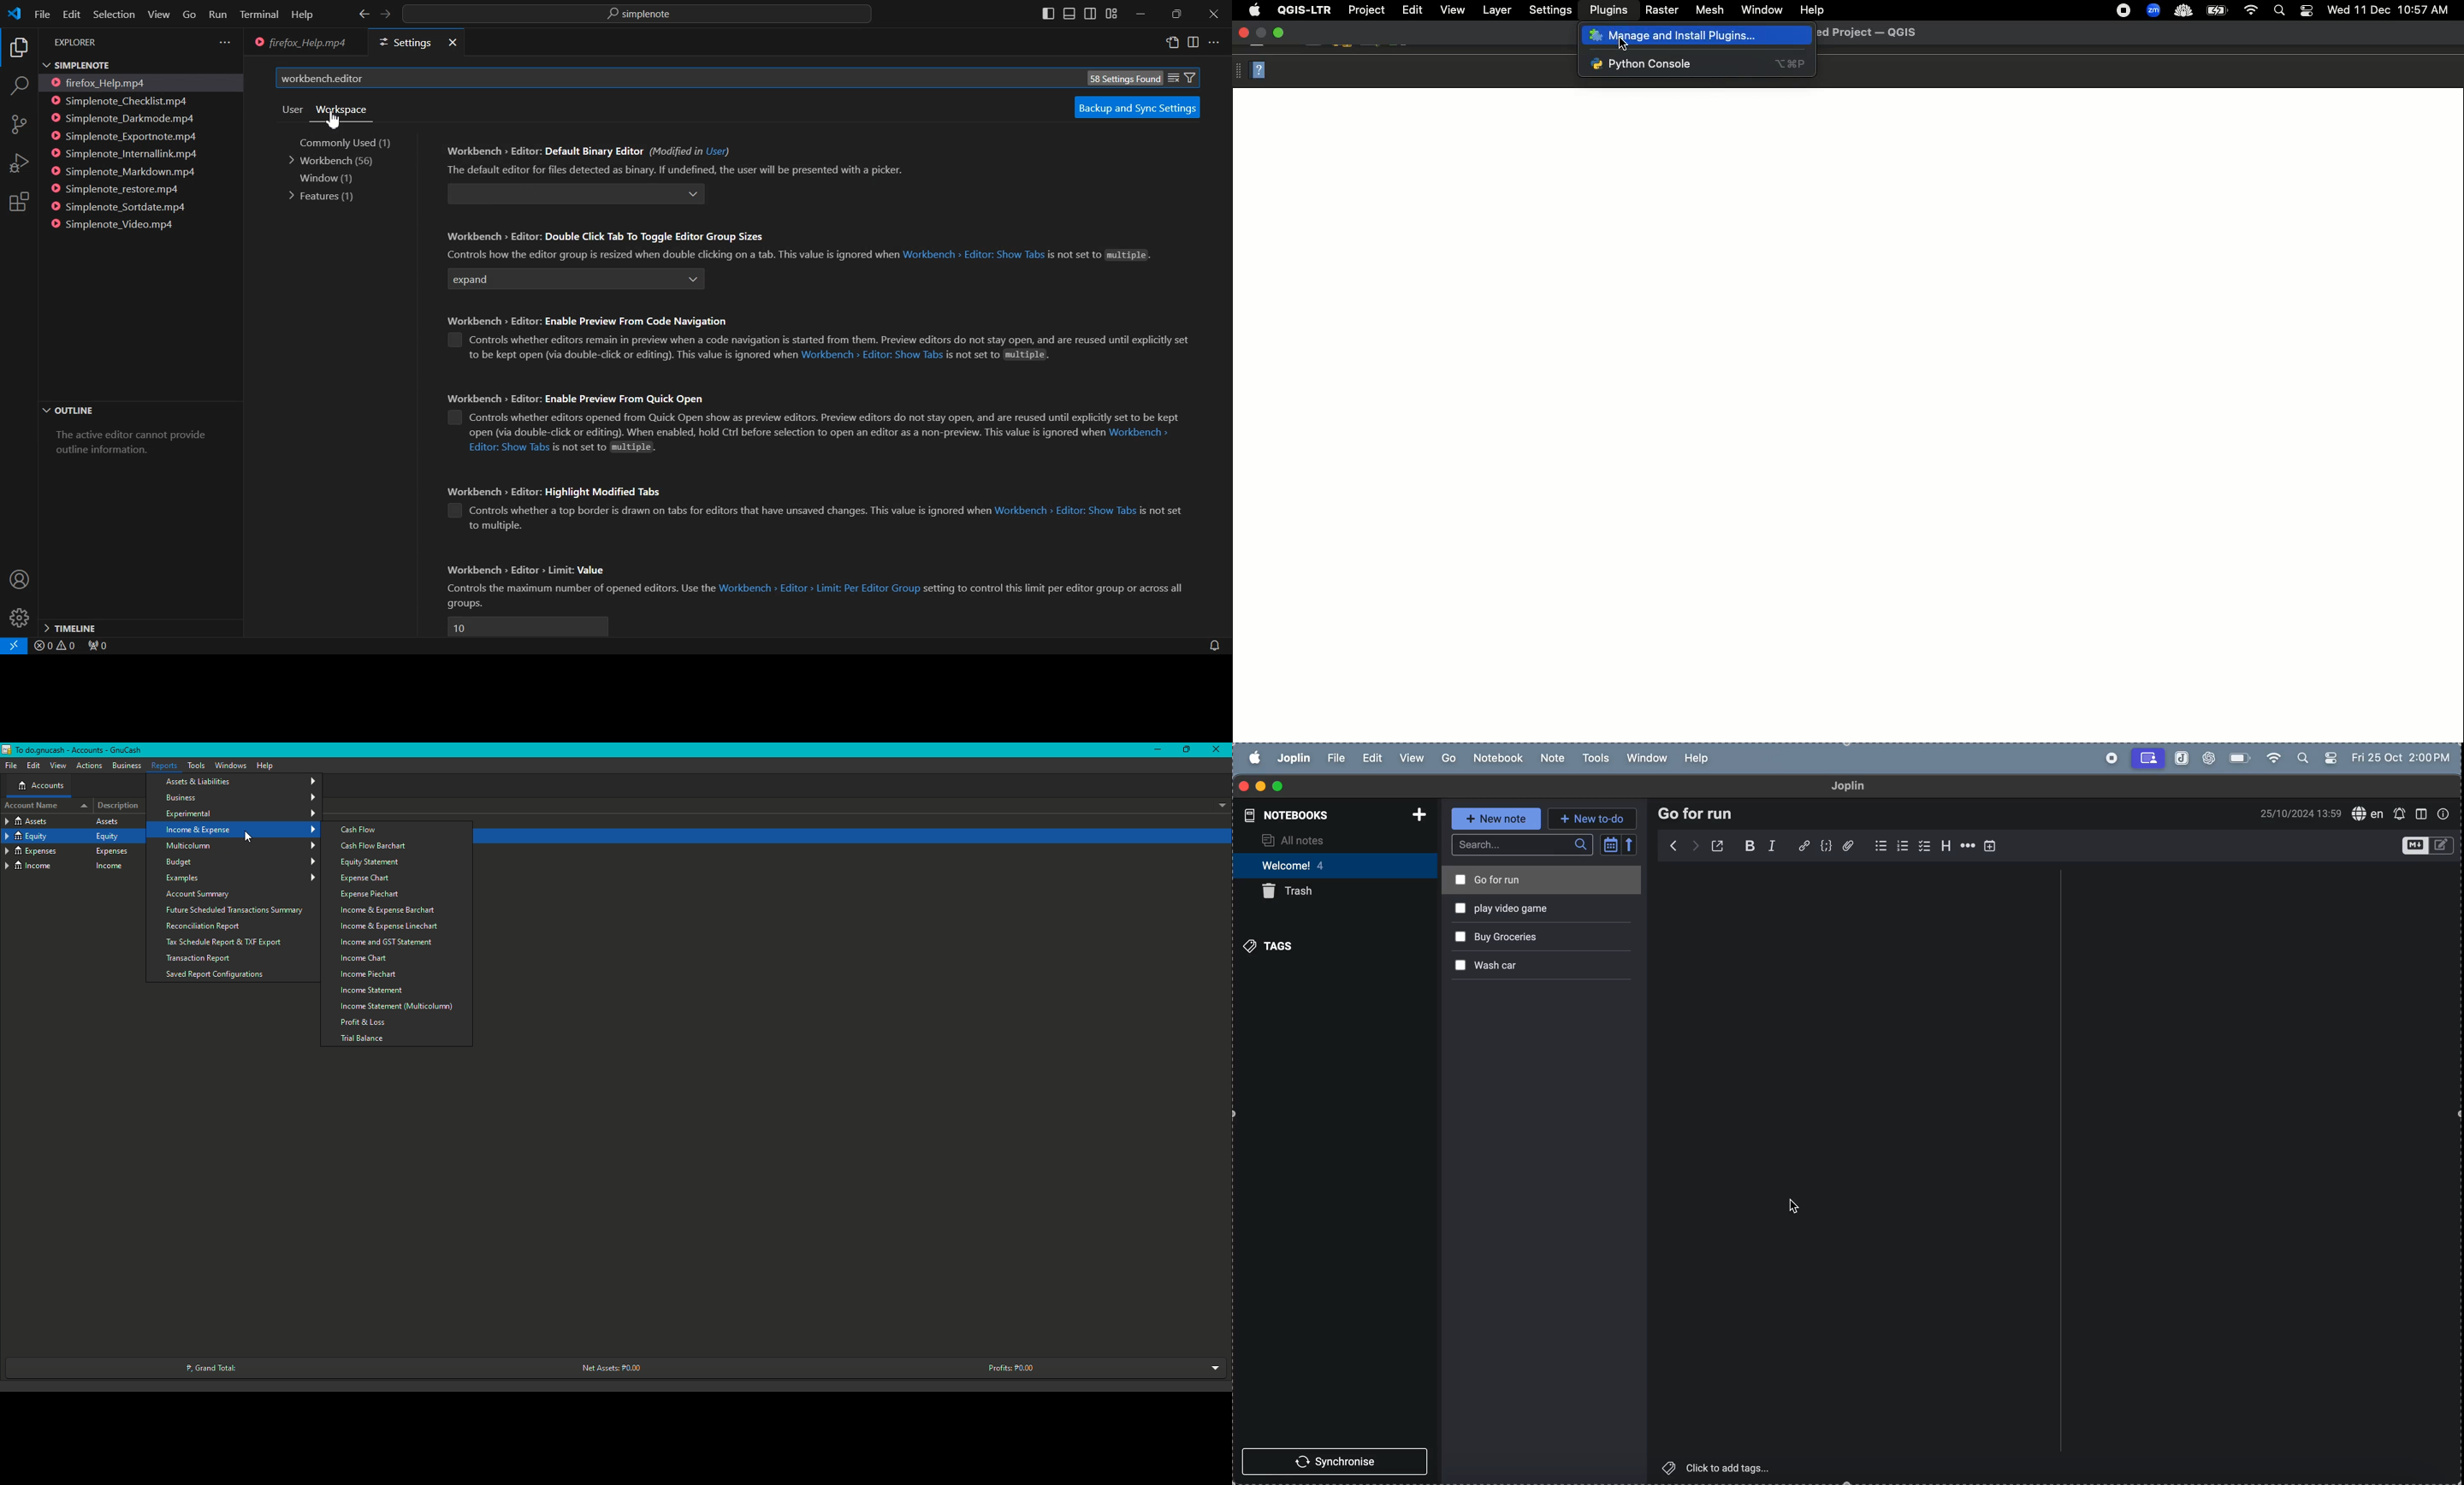 The image size is (2464, 1512). I want to click on Search bar, so click(1523, 844).